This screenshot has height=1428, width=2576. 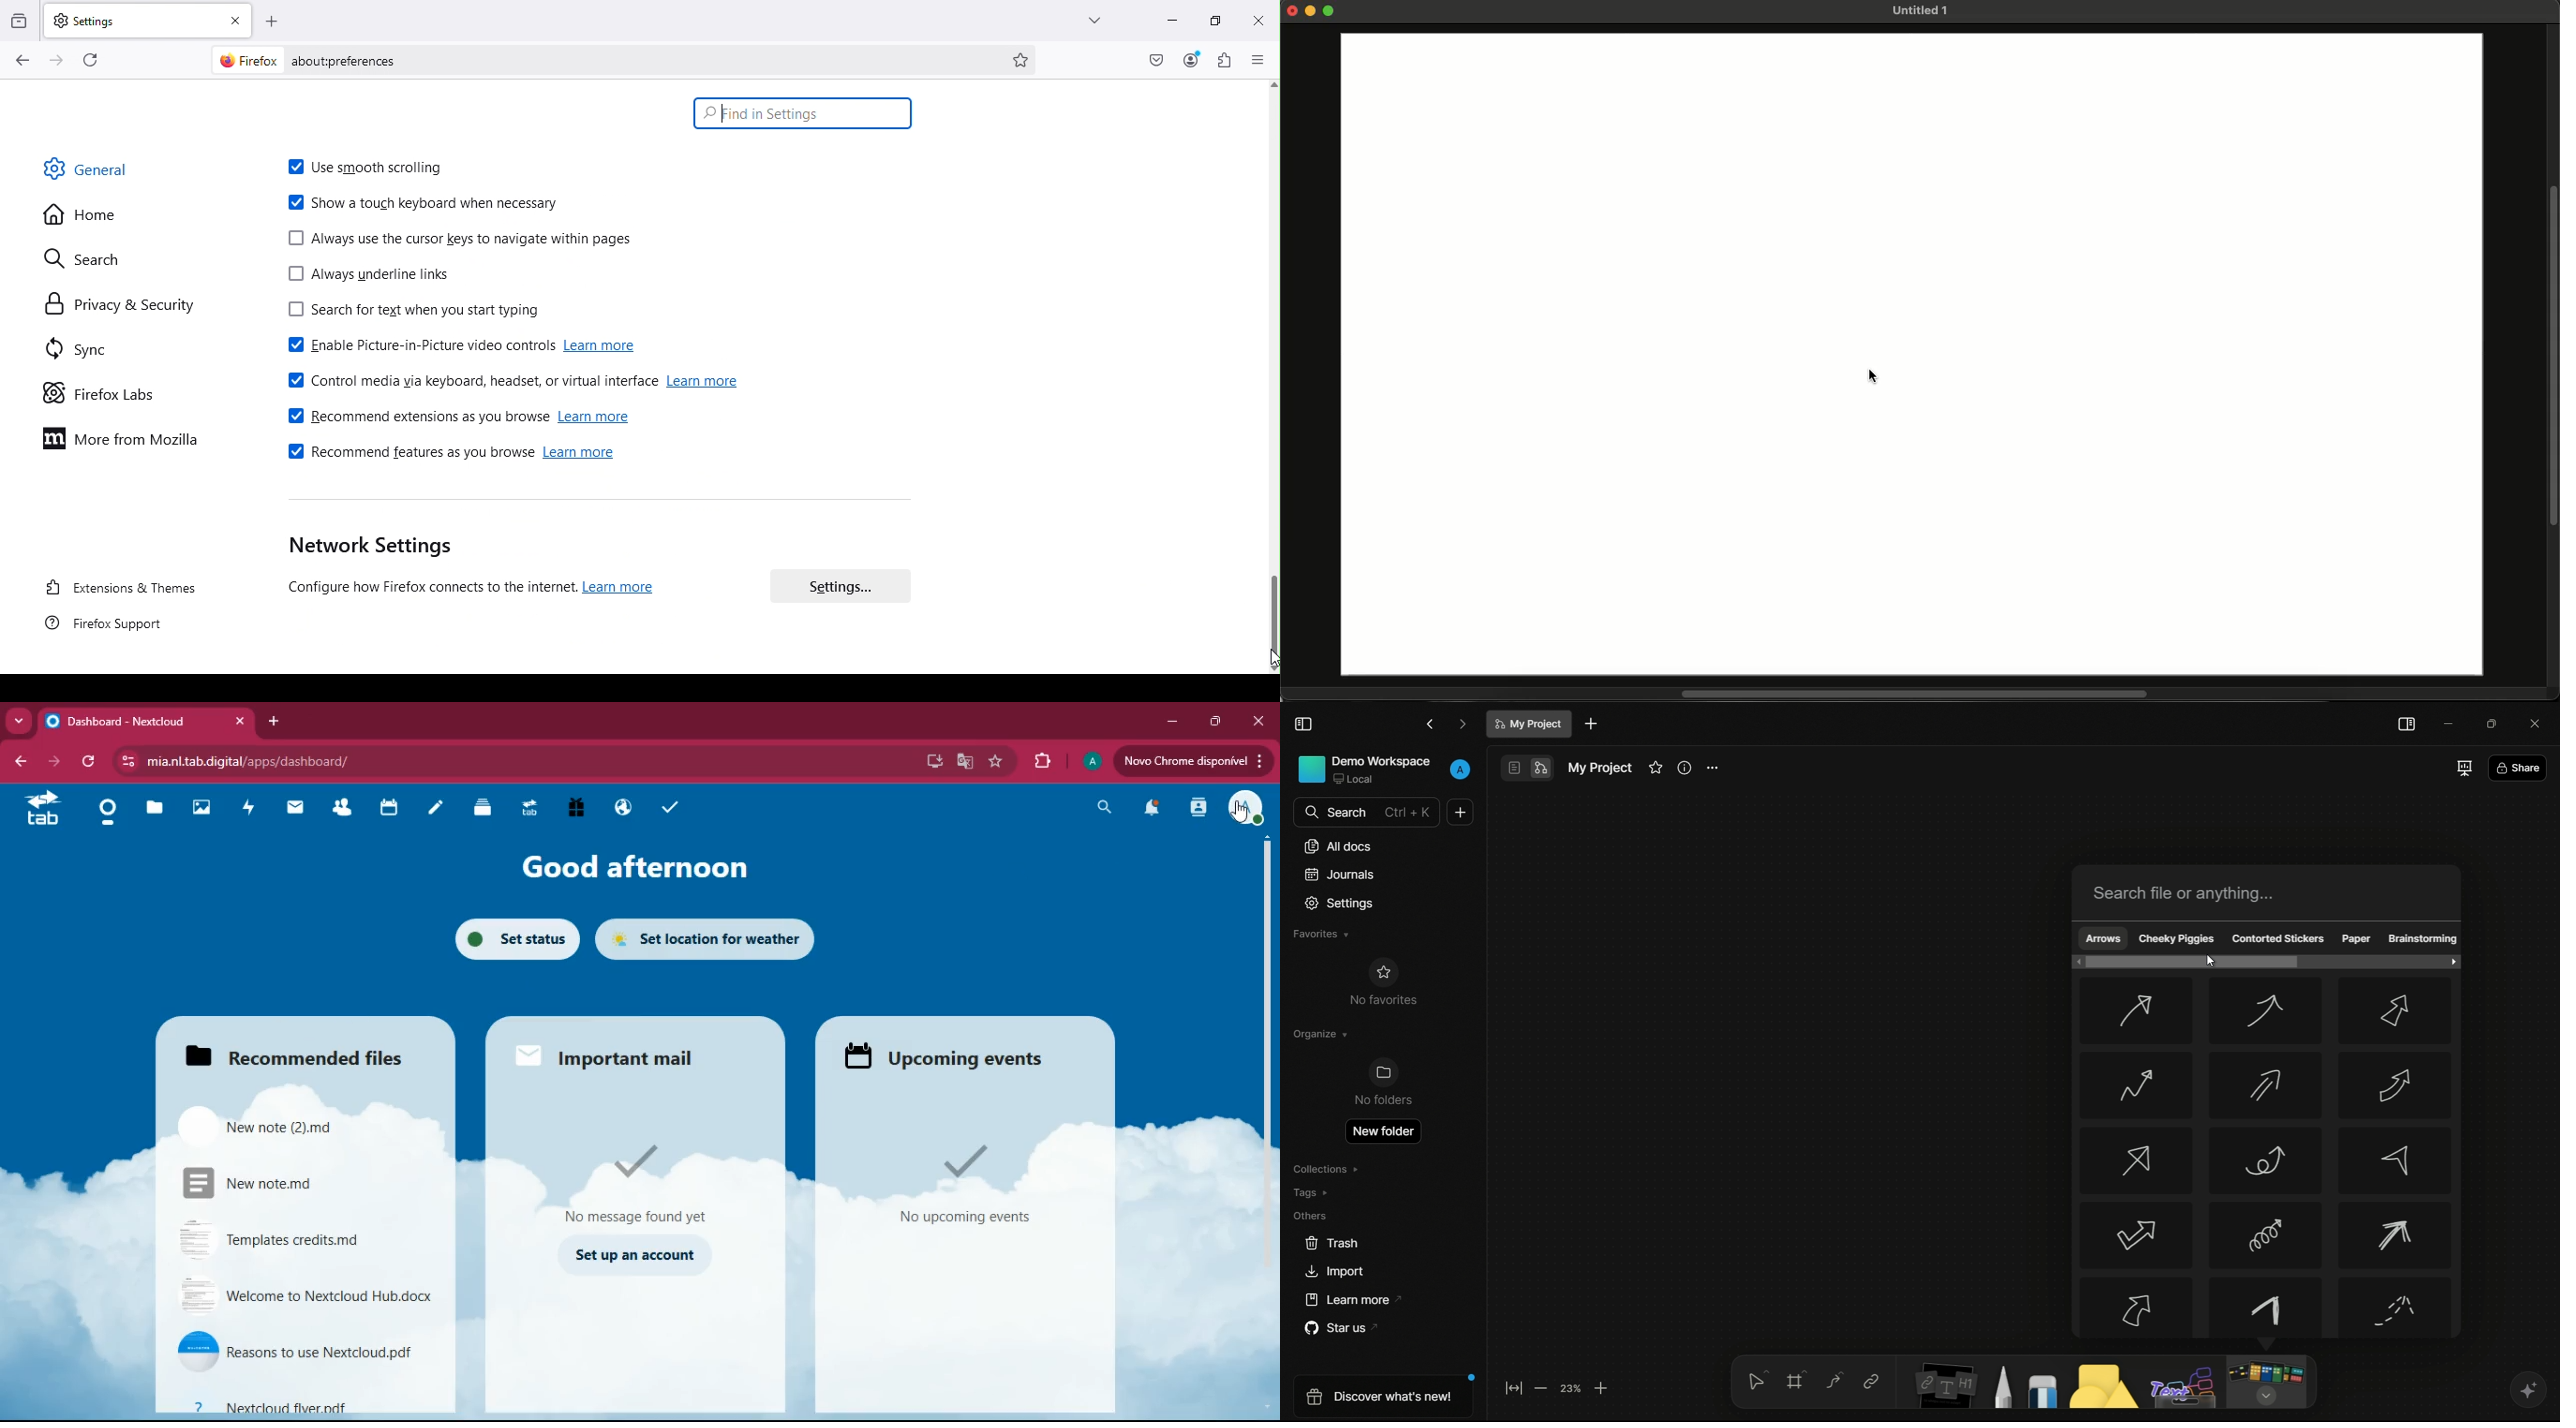 What do you see at coordinates (1309, 1215) in the screenshot?
I see `others` at bounding box center [1309, 1215].